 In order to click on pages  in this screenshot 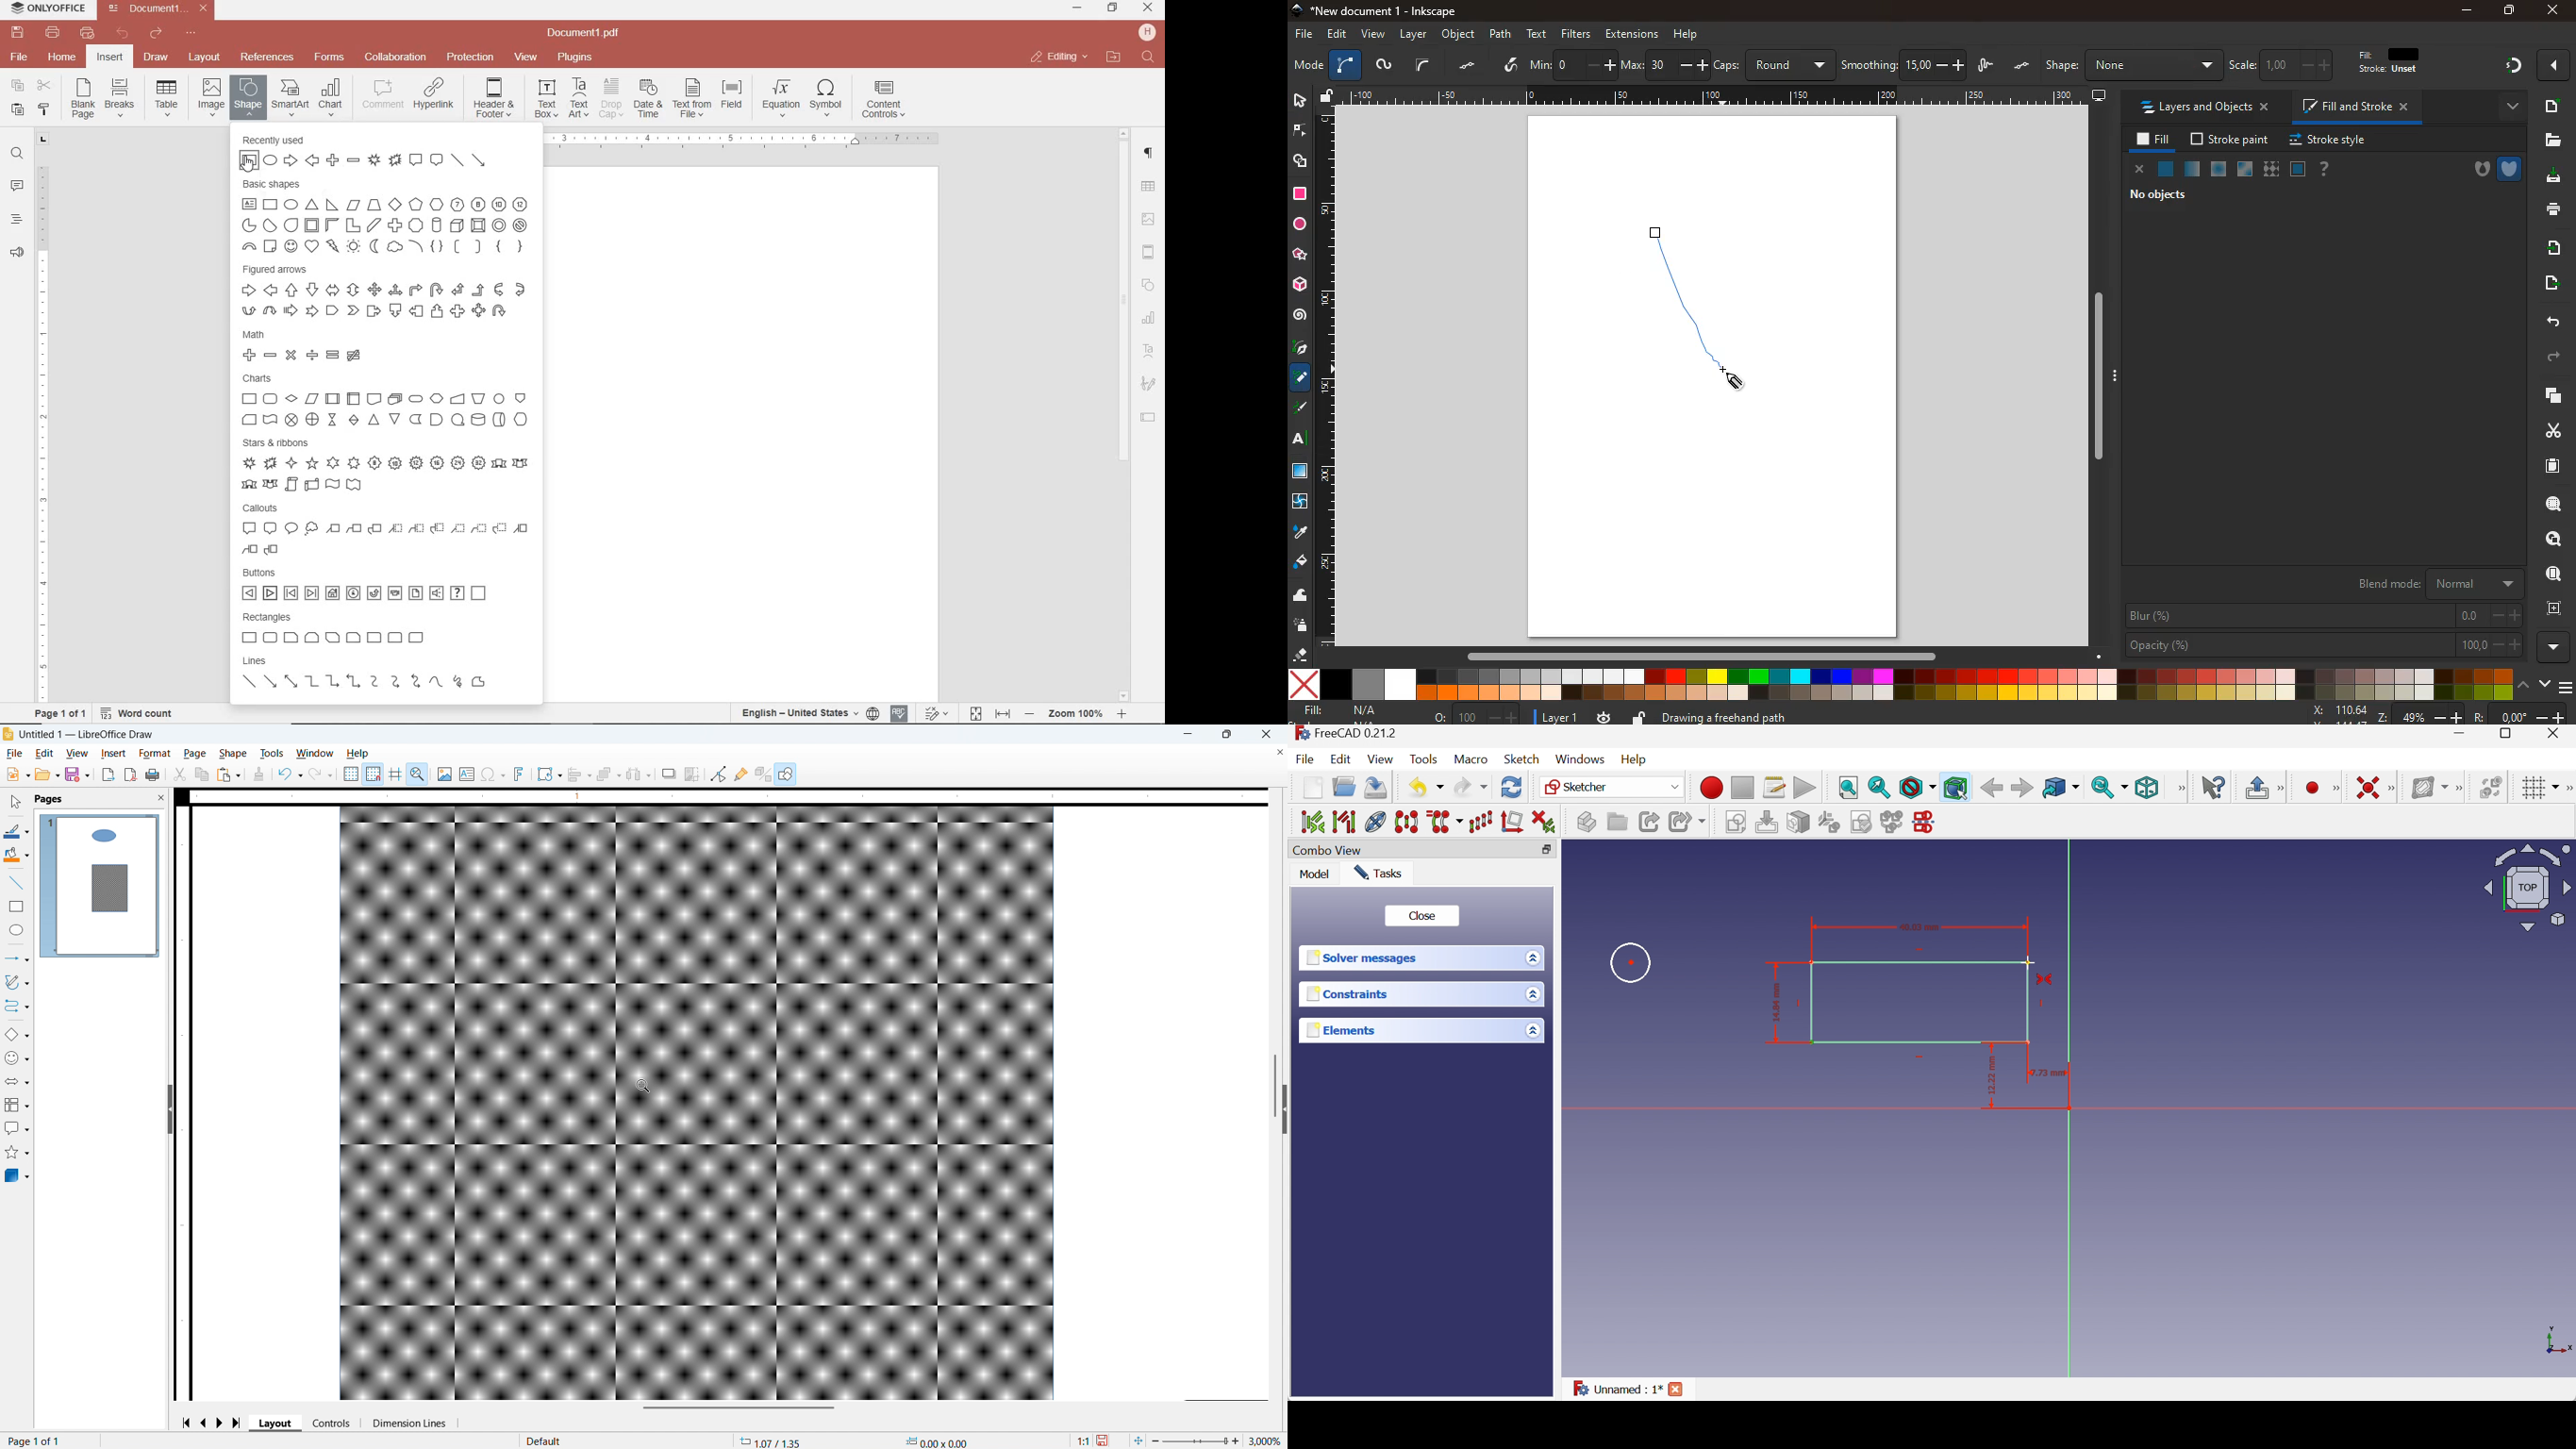, I will do `click(50, 800)`.